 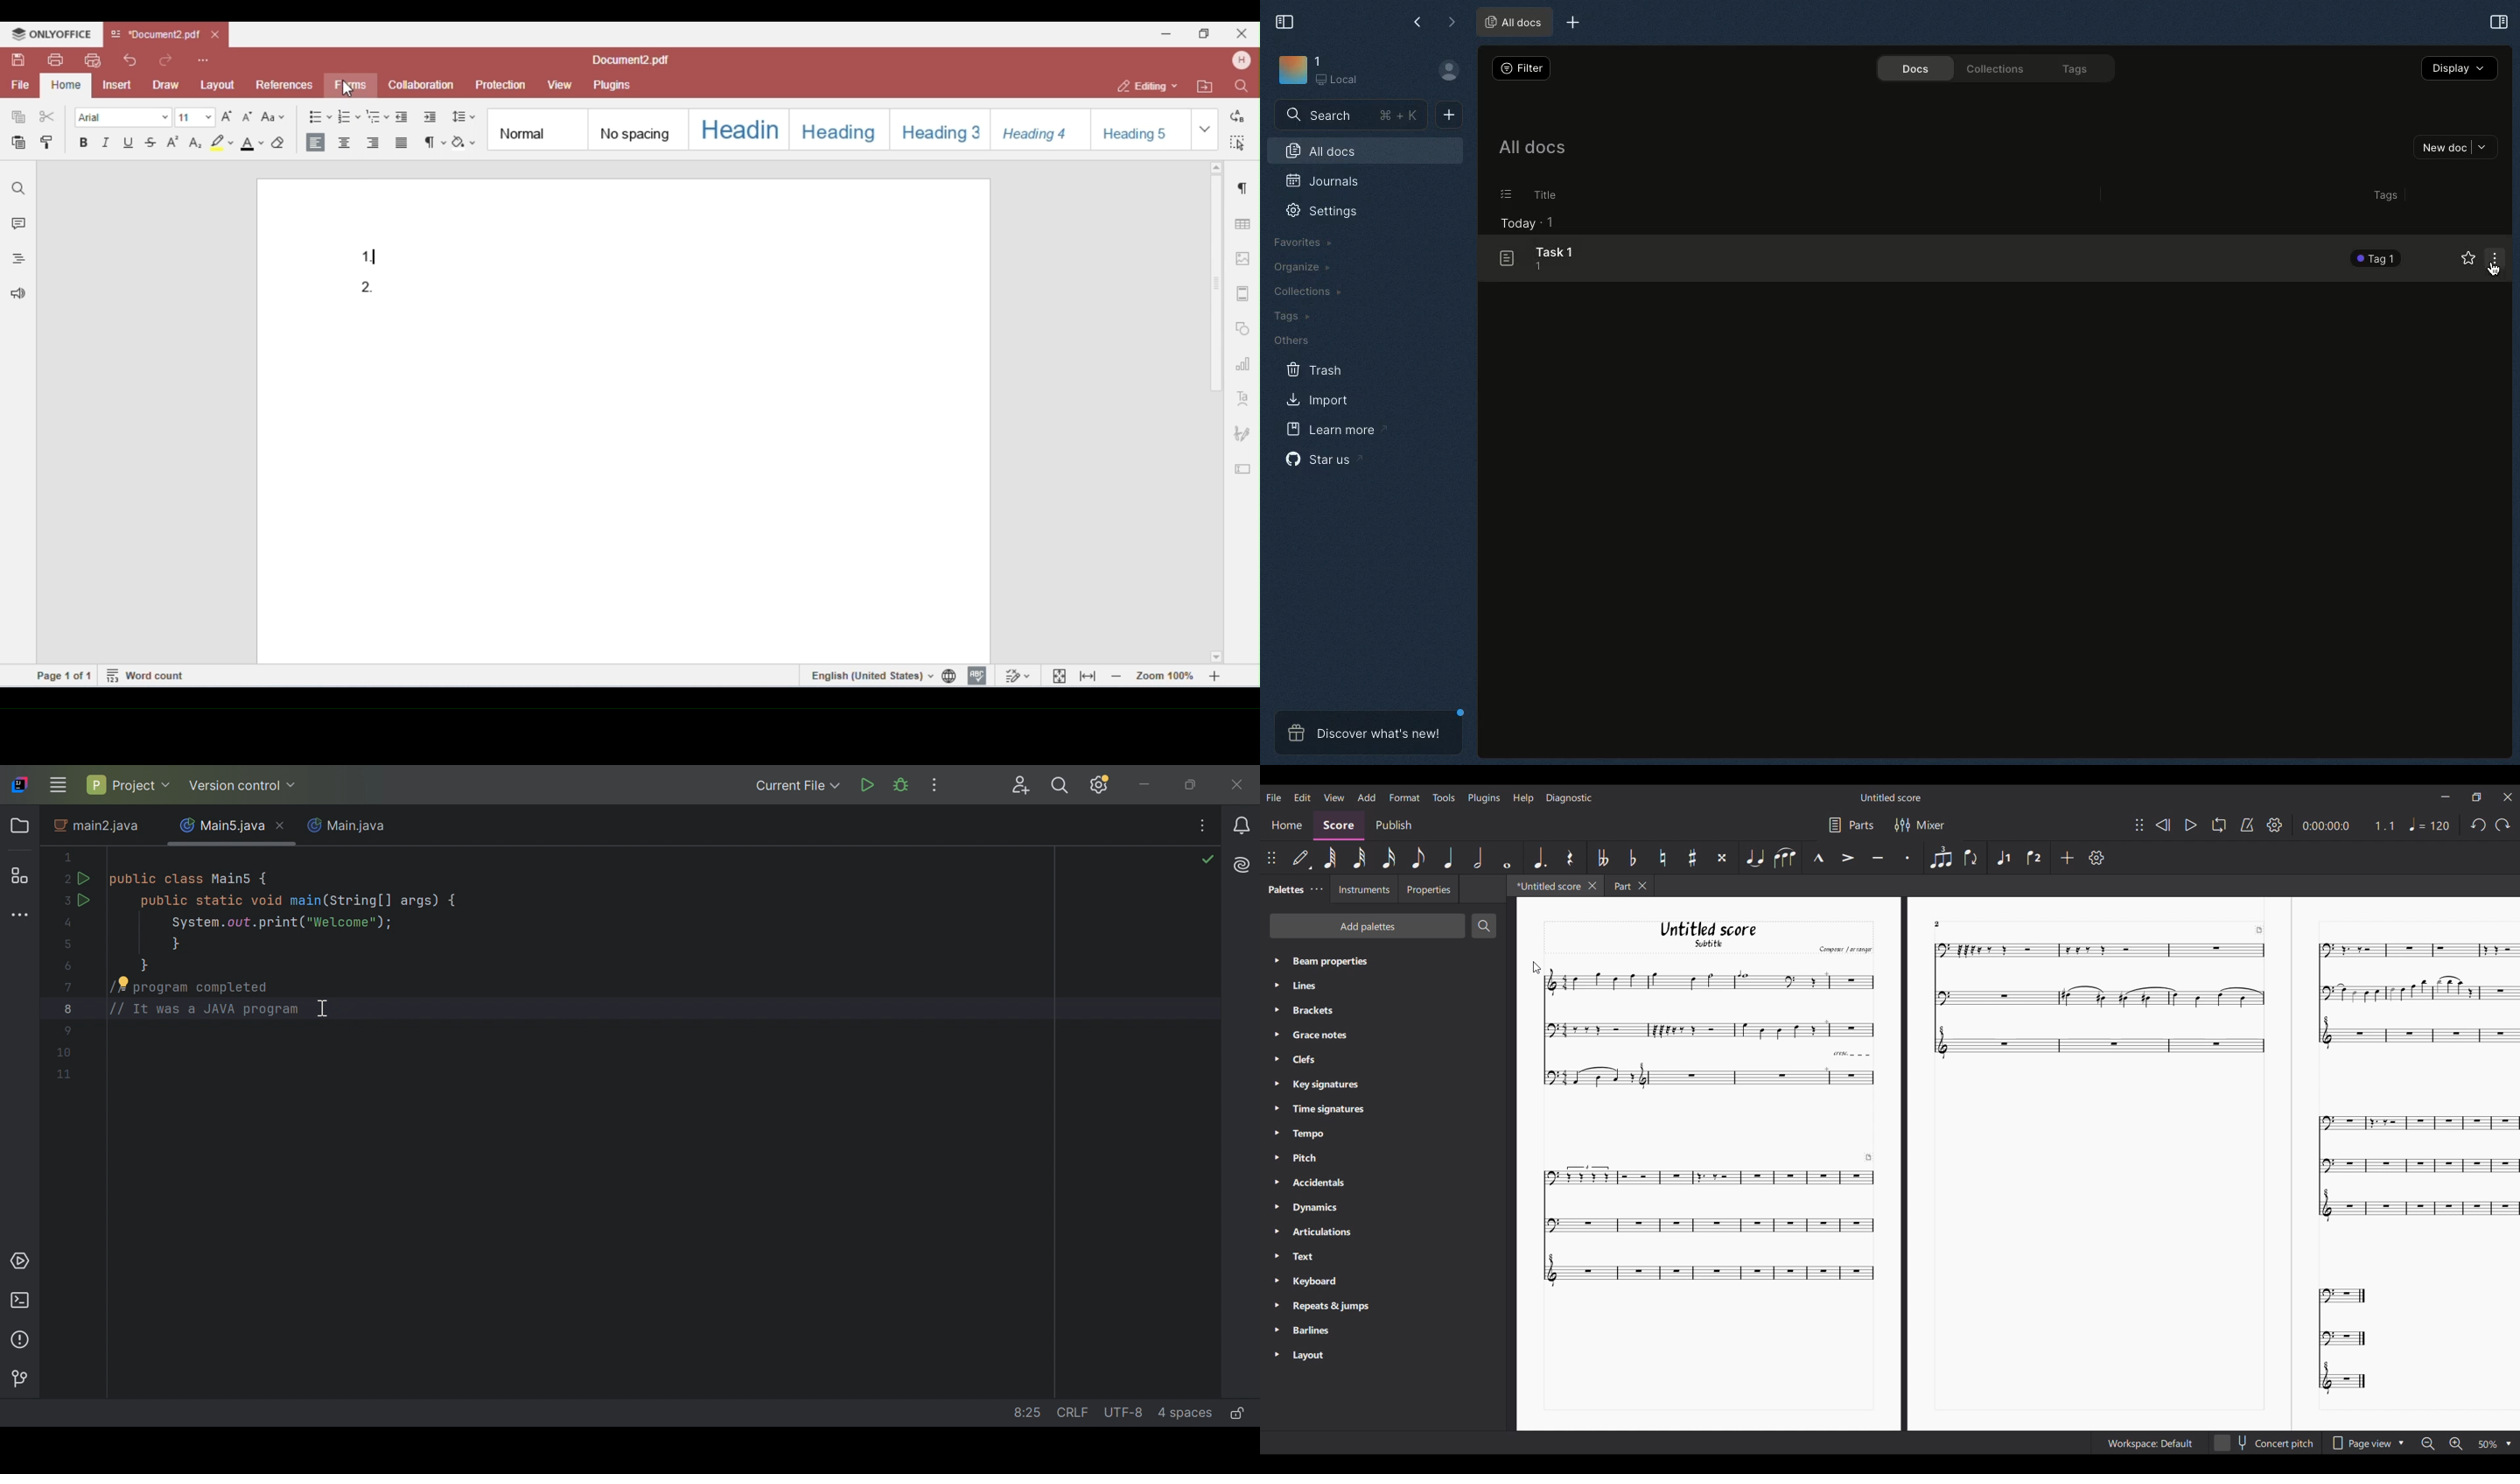 I want to click on Edit, so click(x=1303, y=797).